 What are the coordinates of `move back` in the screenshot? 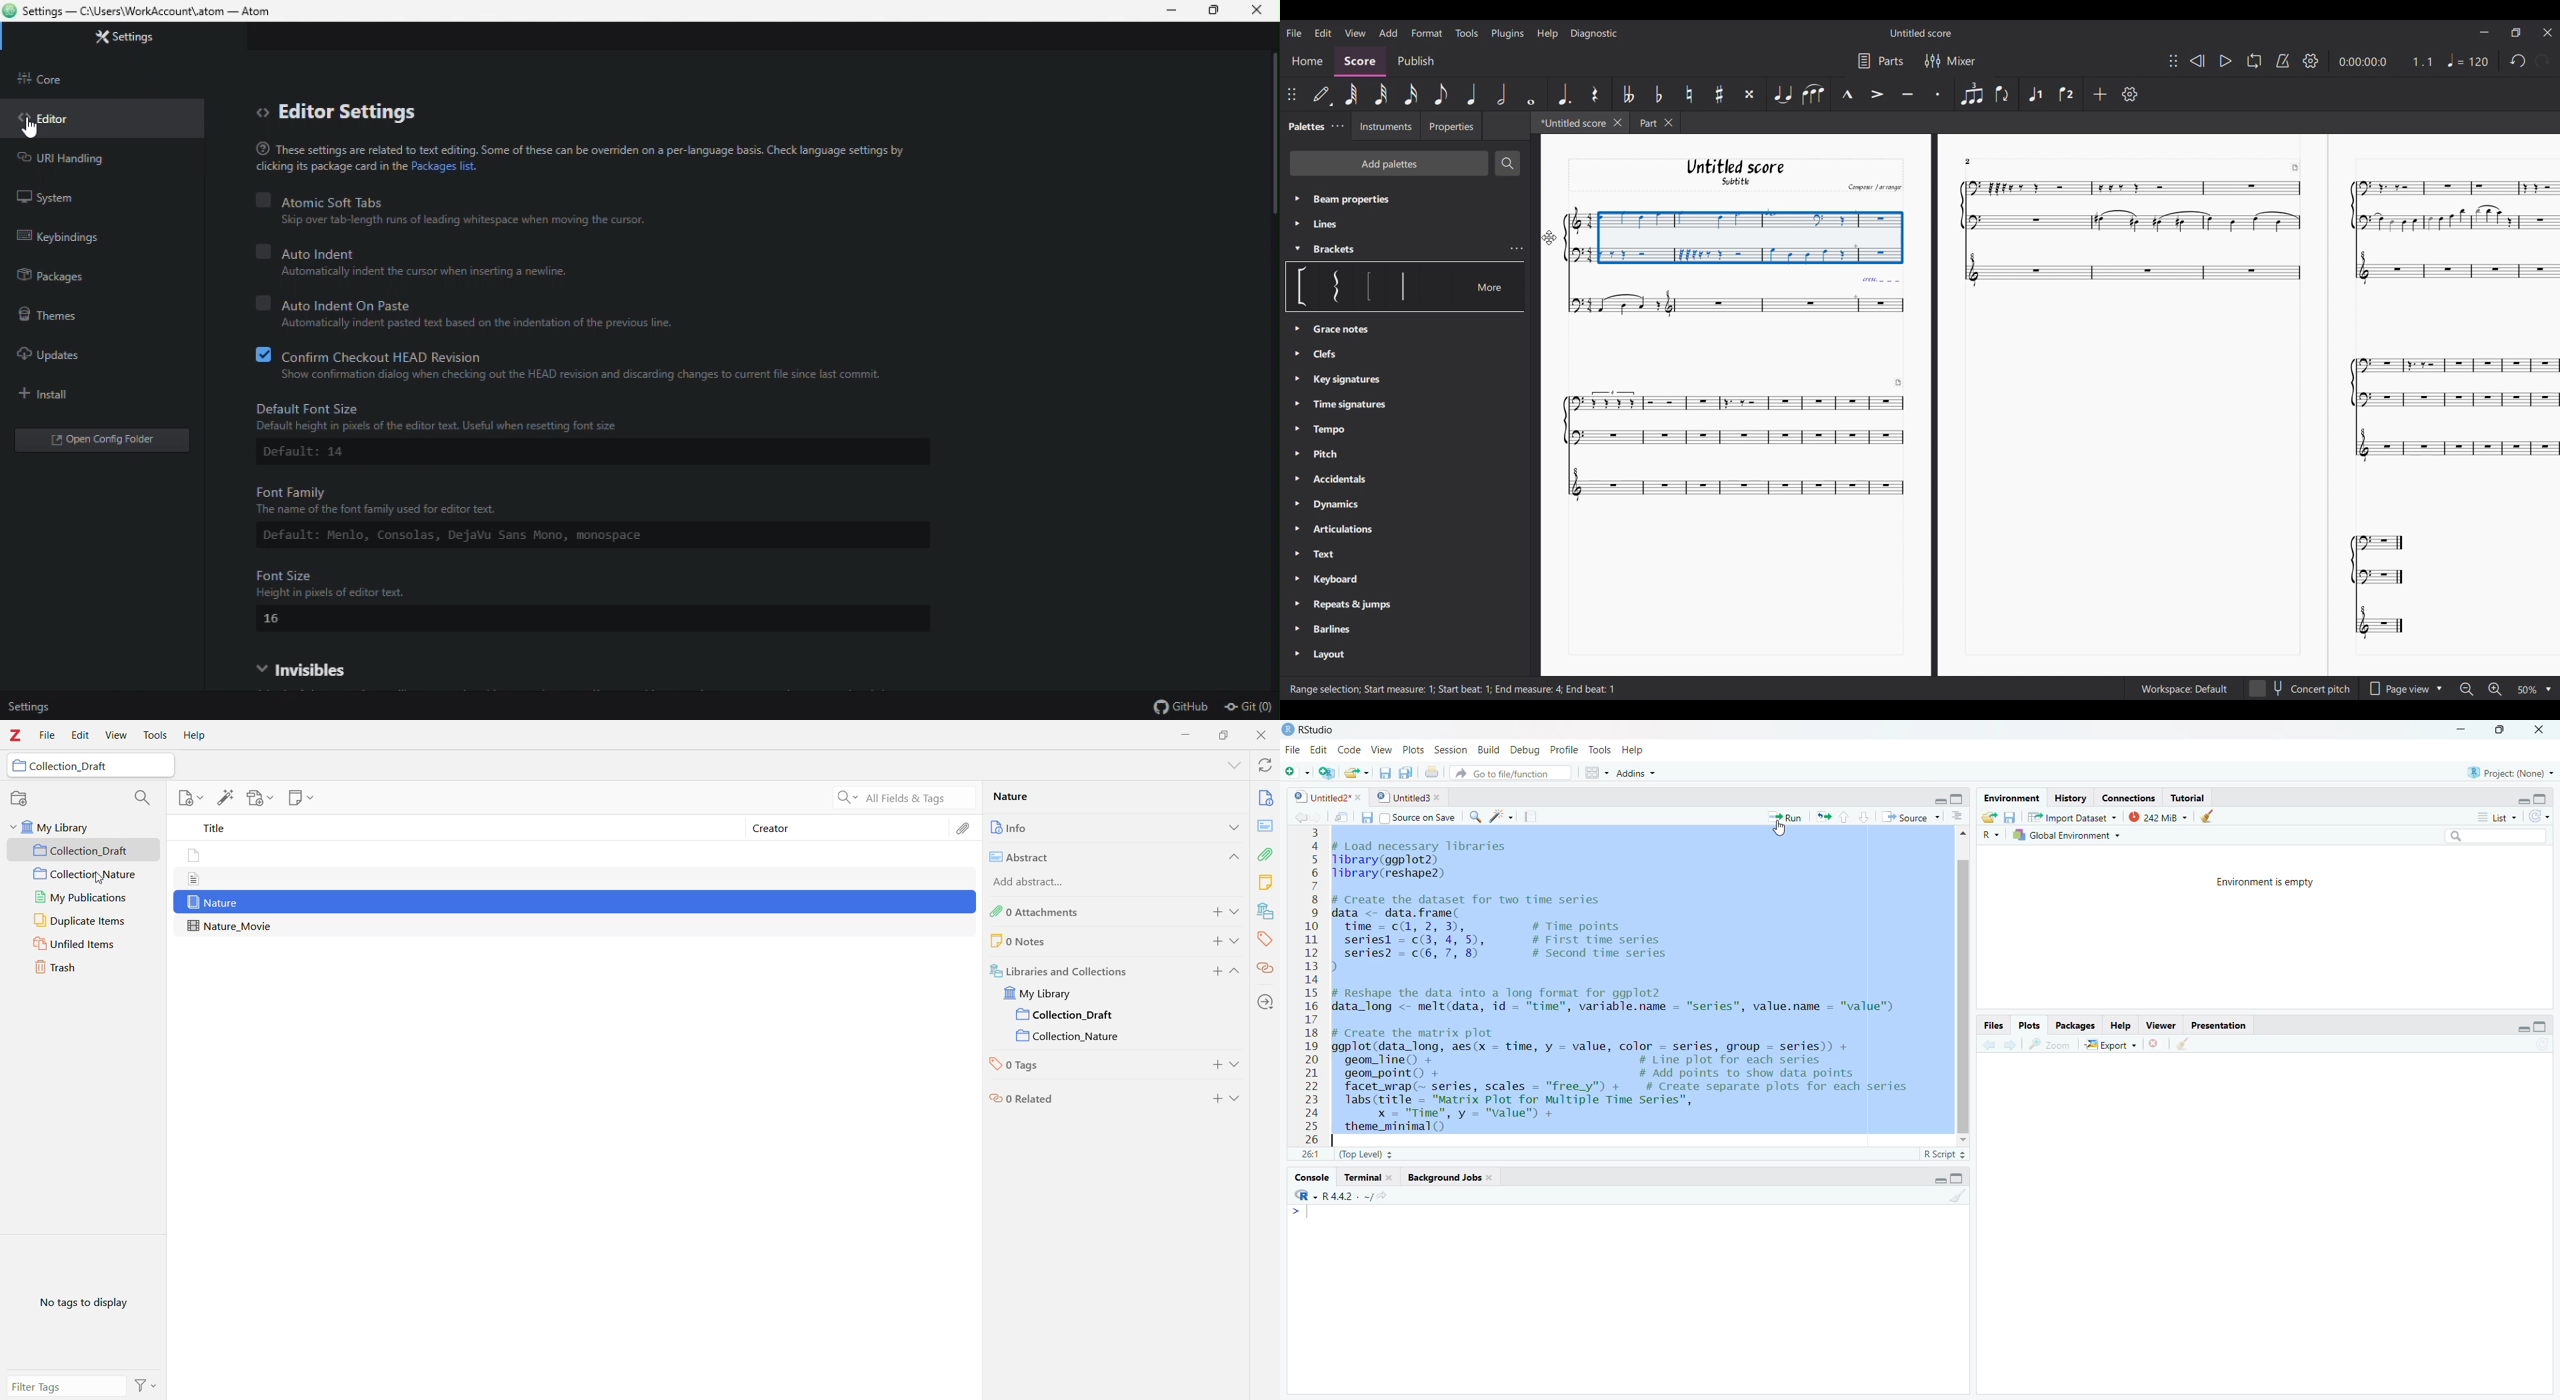 It's located at (1988, 1043).